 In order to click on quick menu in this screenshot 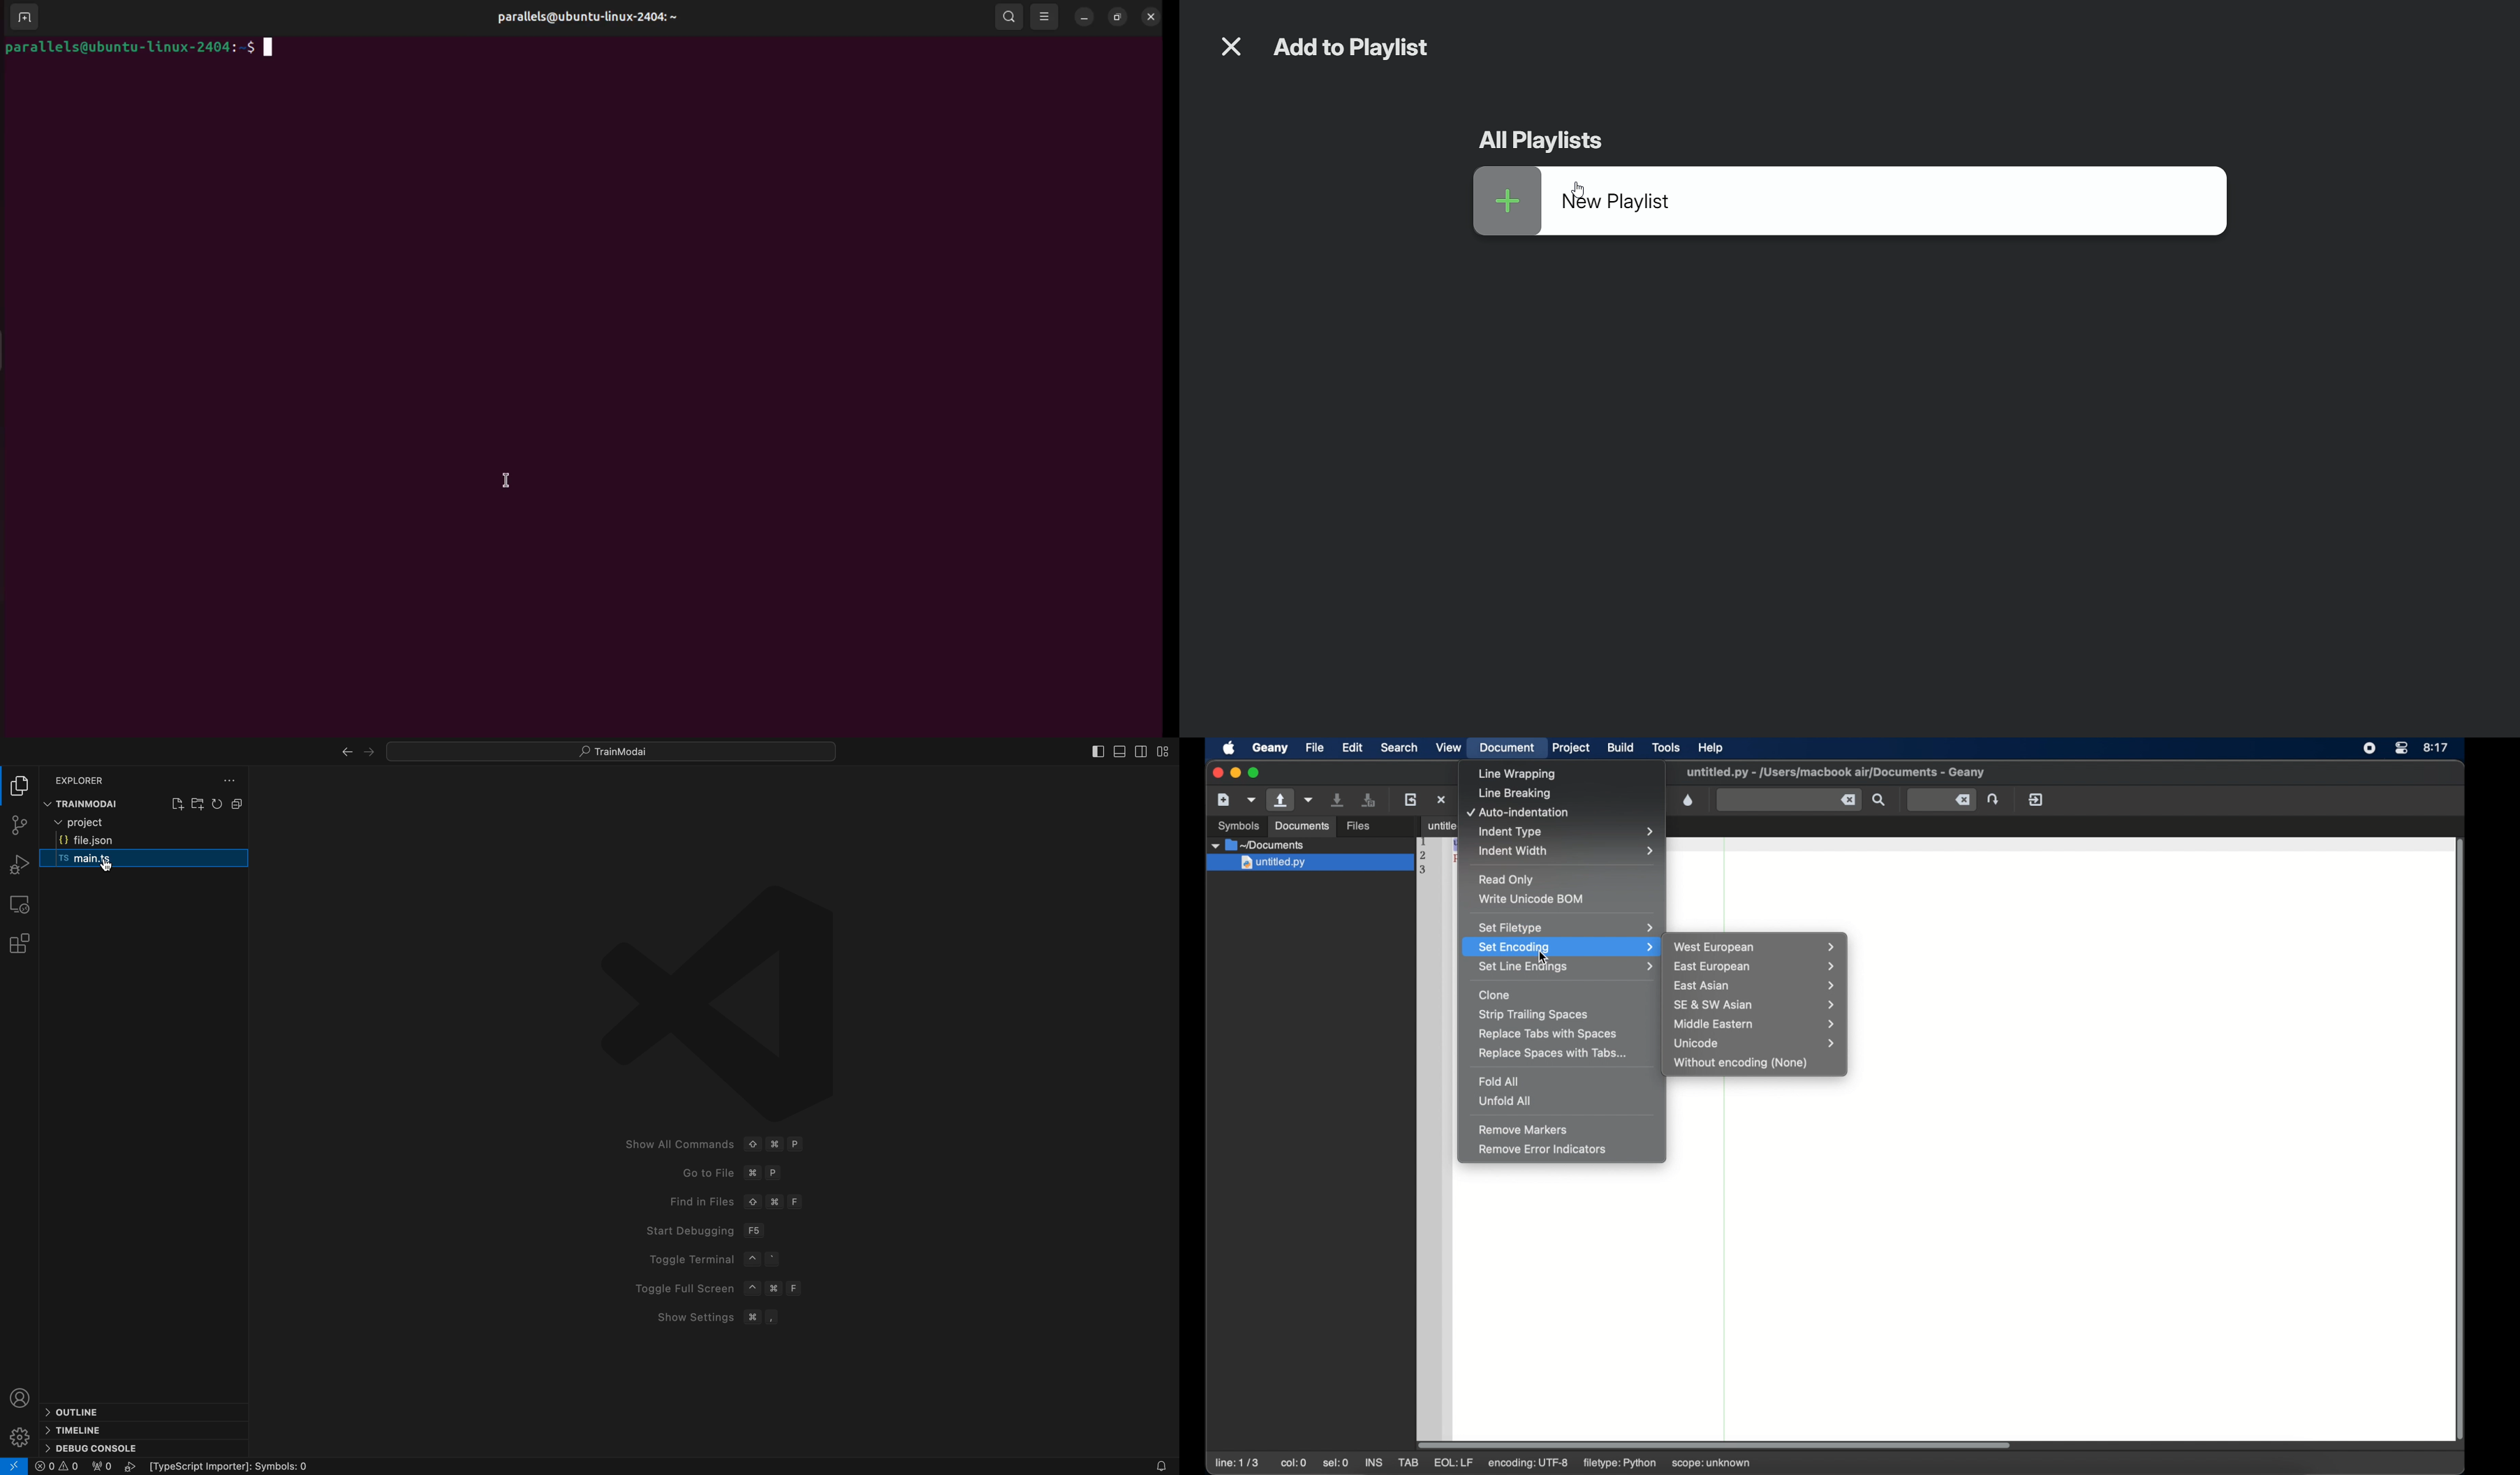, I will do `click(608, 752)`.